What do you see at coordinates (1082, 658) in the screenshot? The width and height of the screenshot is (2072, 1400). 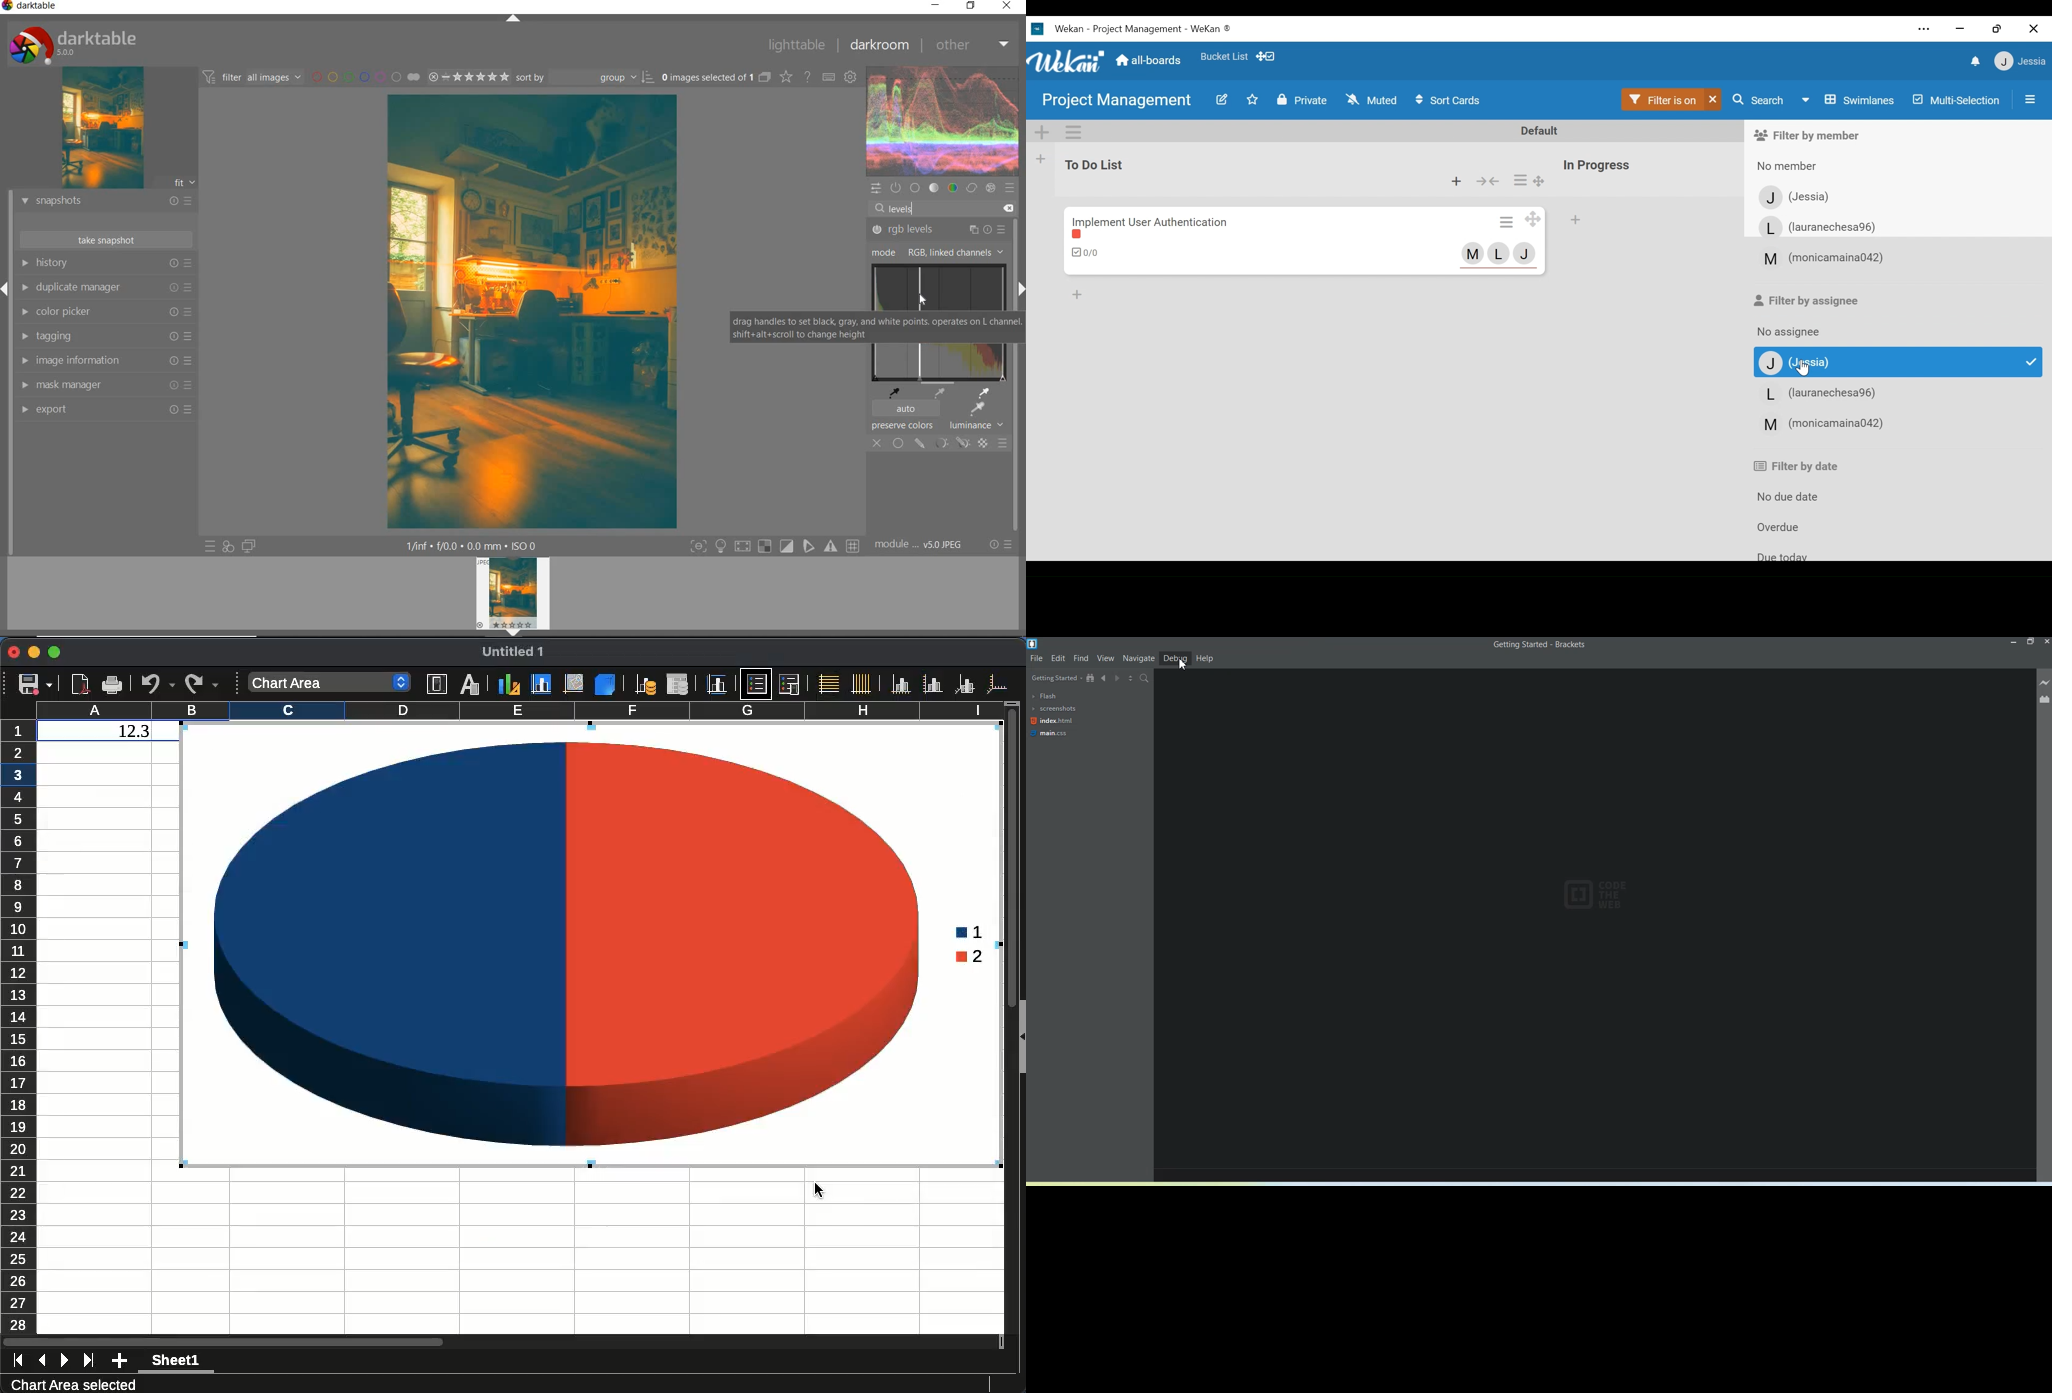 I see `Find` at bounding box center [1082, 658].